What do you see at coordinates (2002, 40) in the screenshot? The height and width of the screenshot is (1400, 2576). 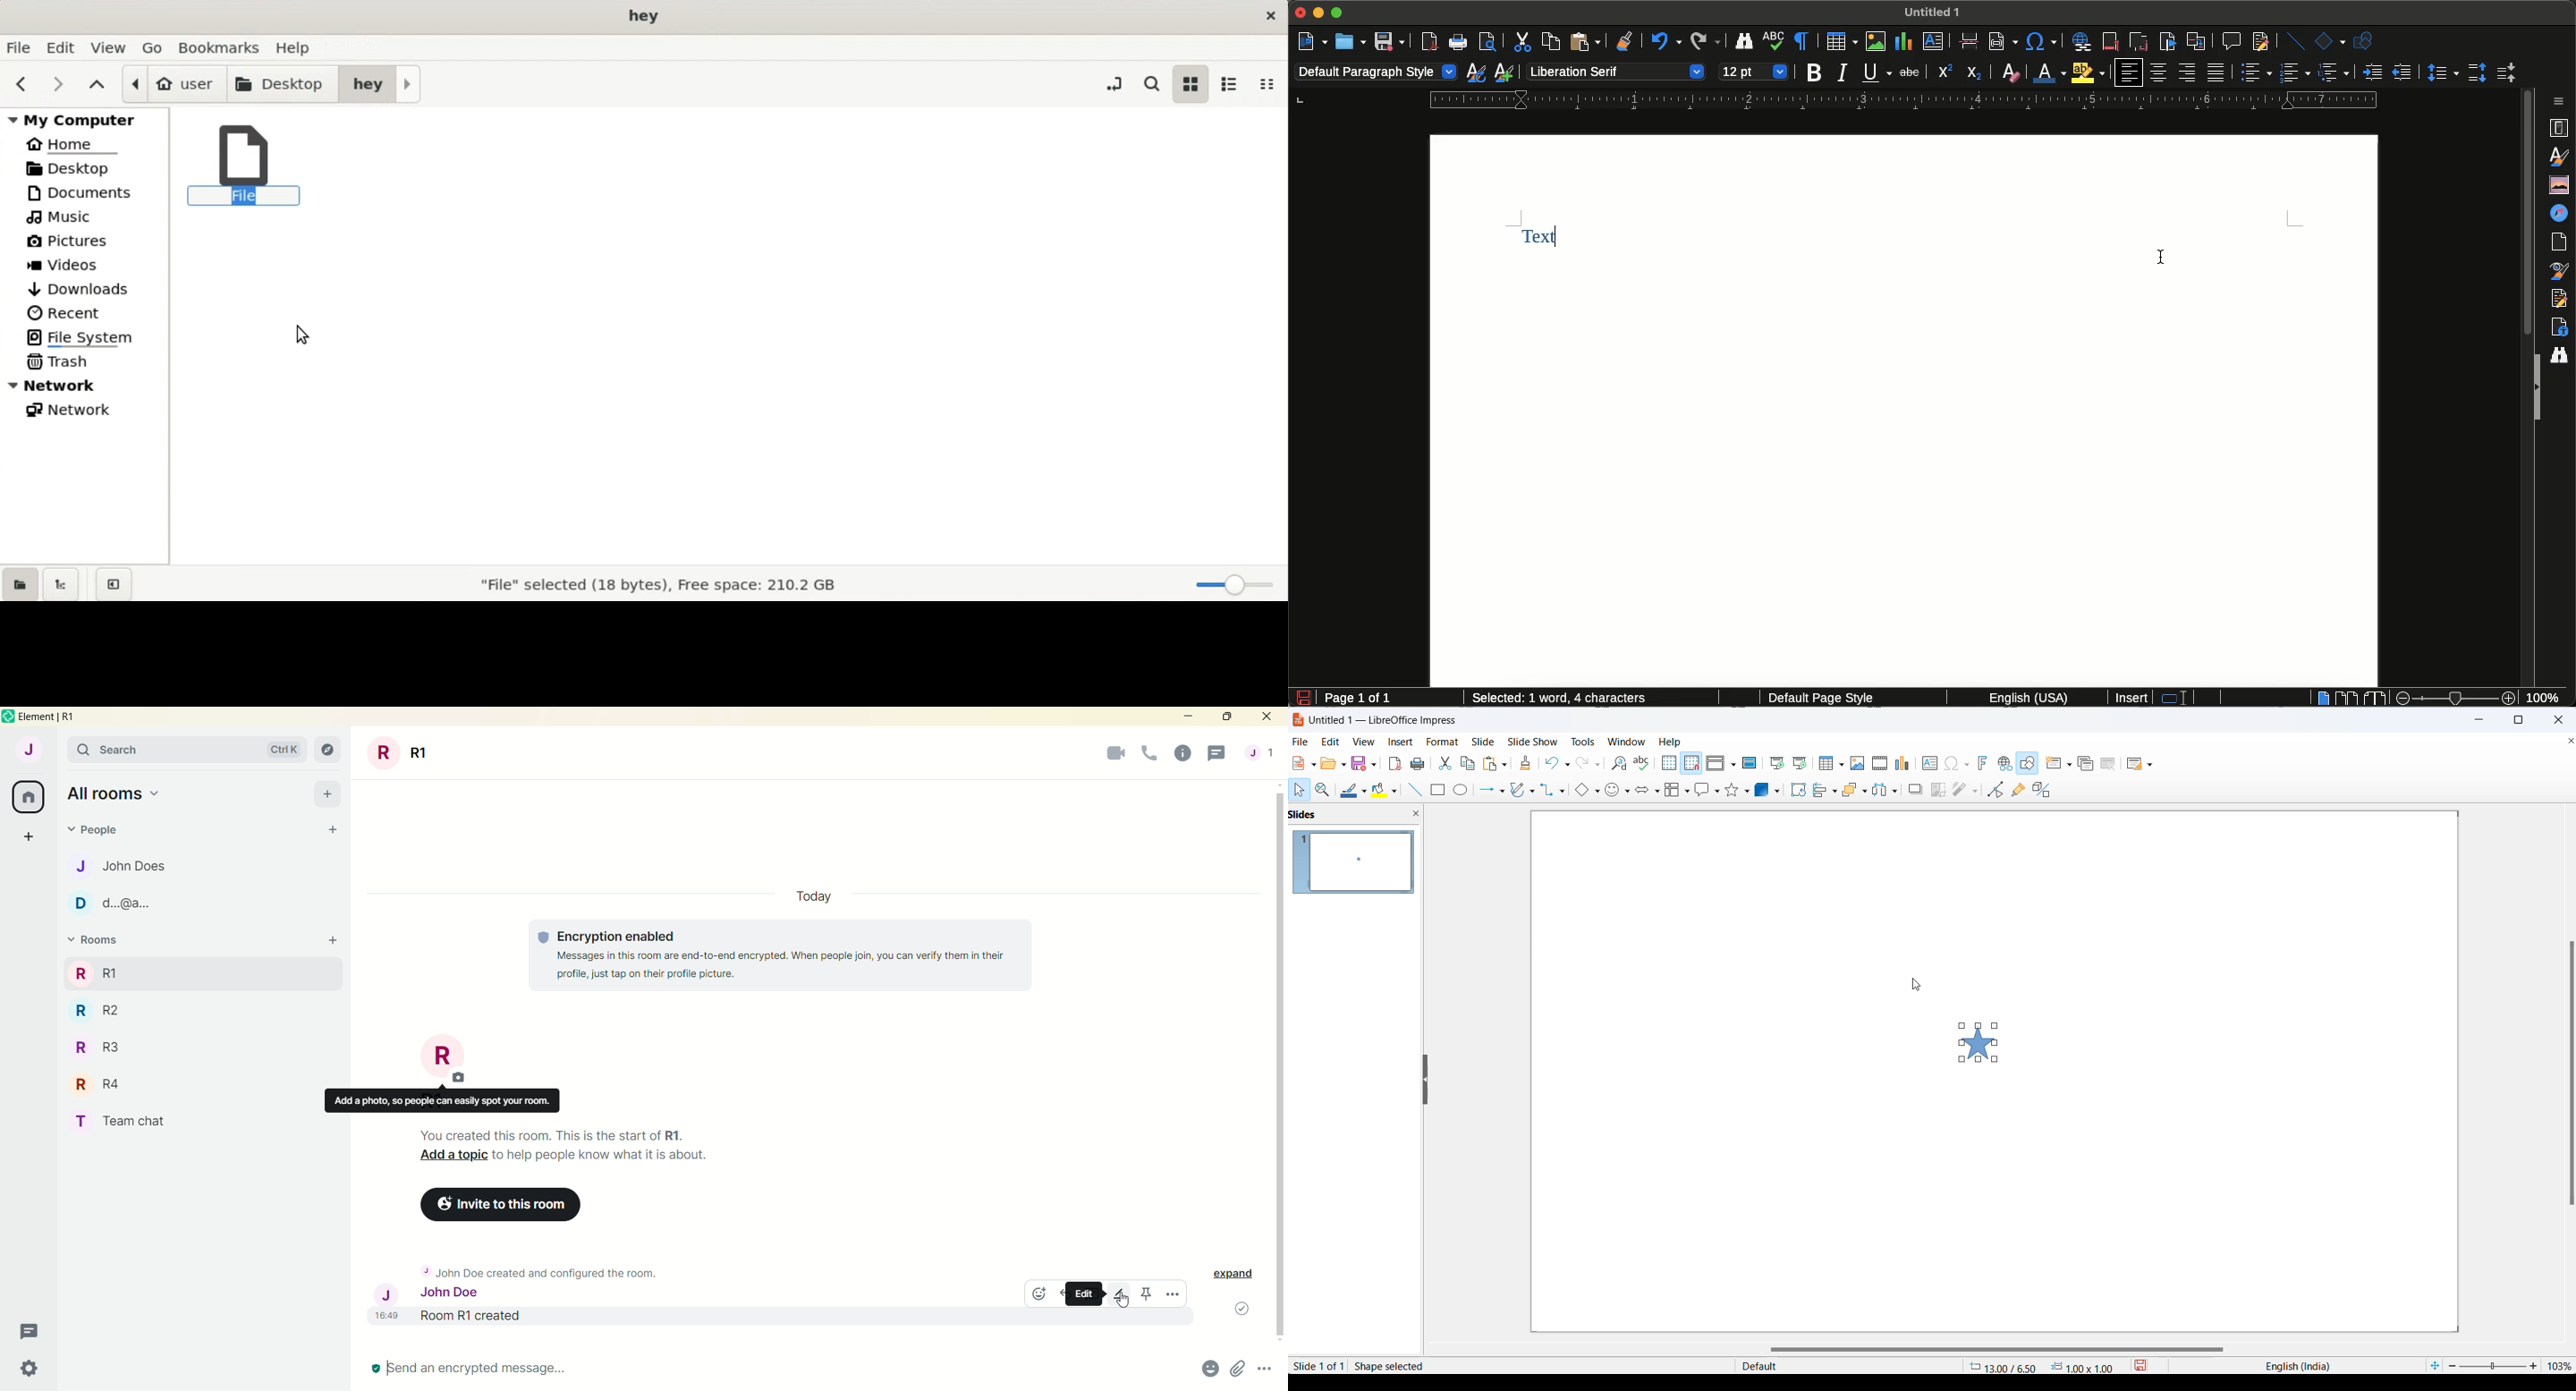 I see `Insert field` at bounding box center [2002, 40].